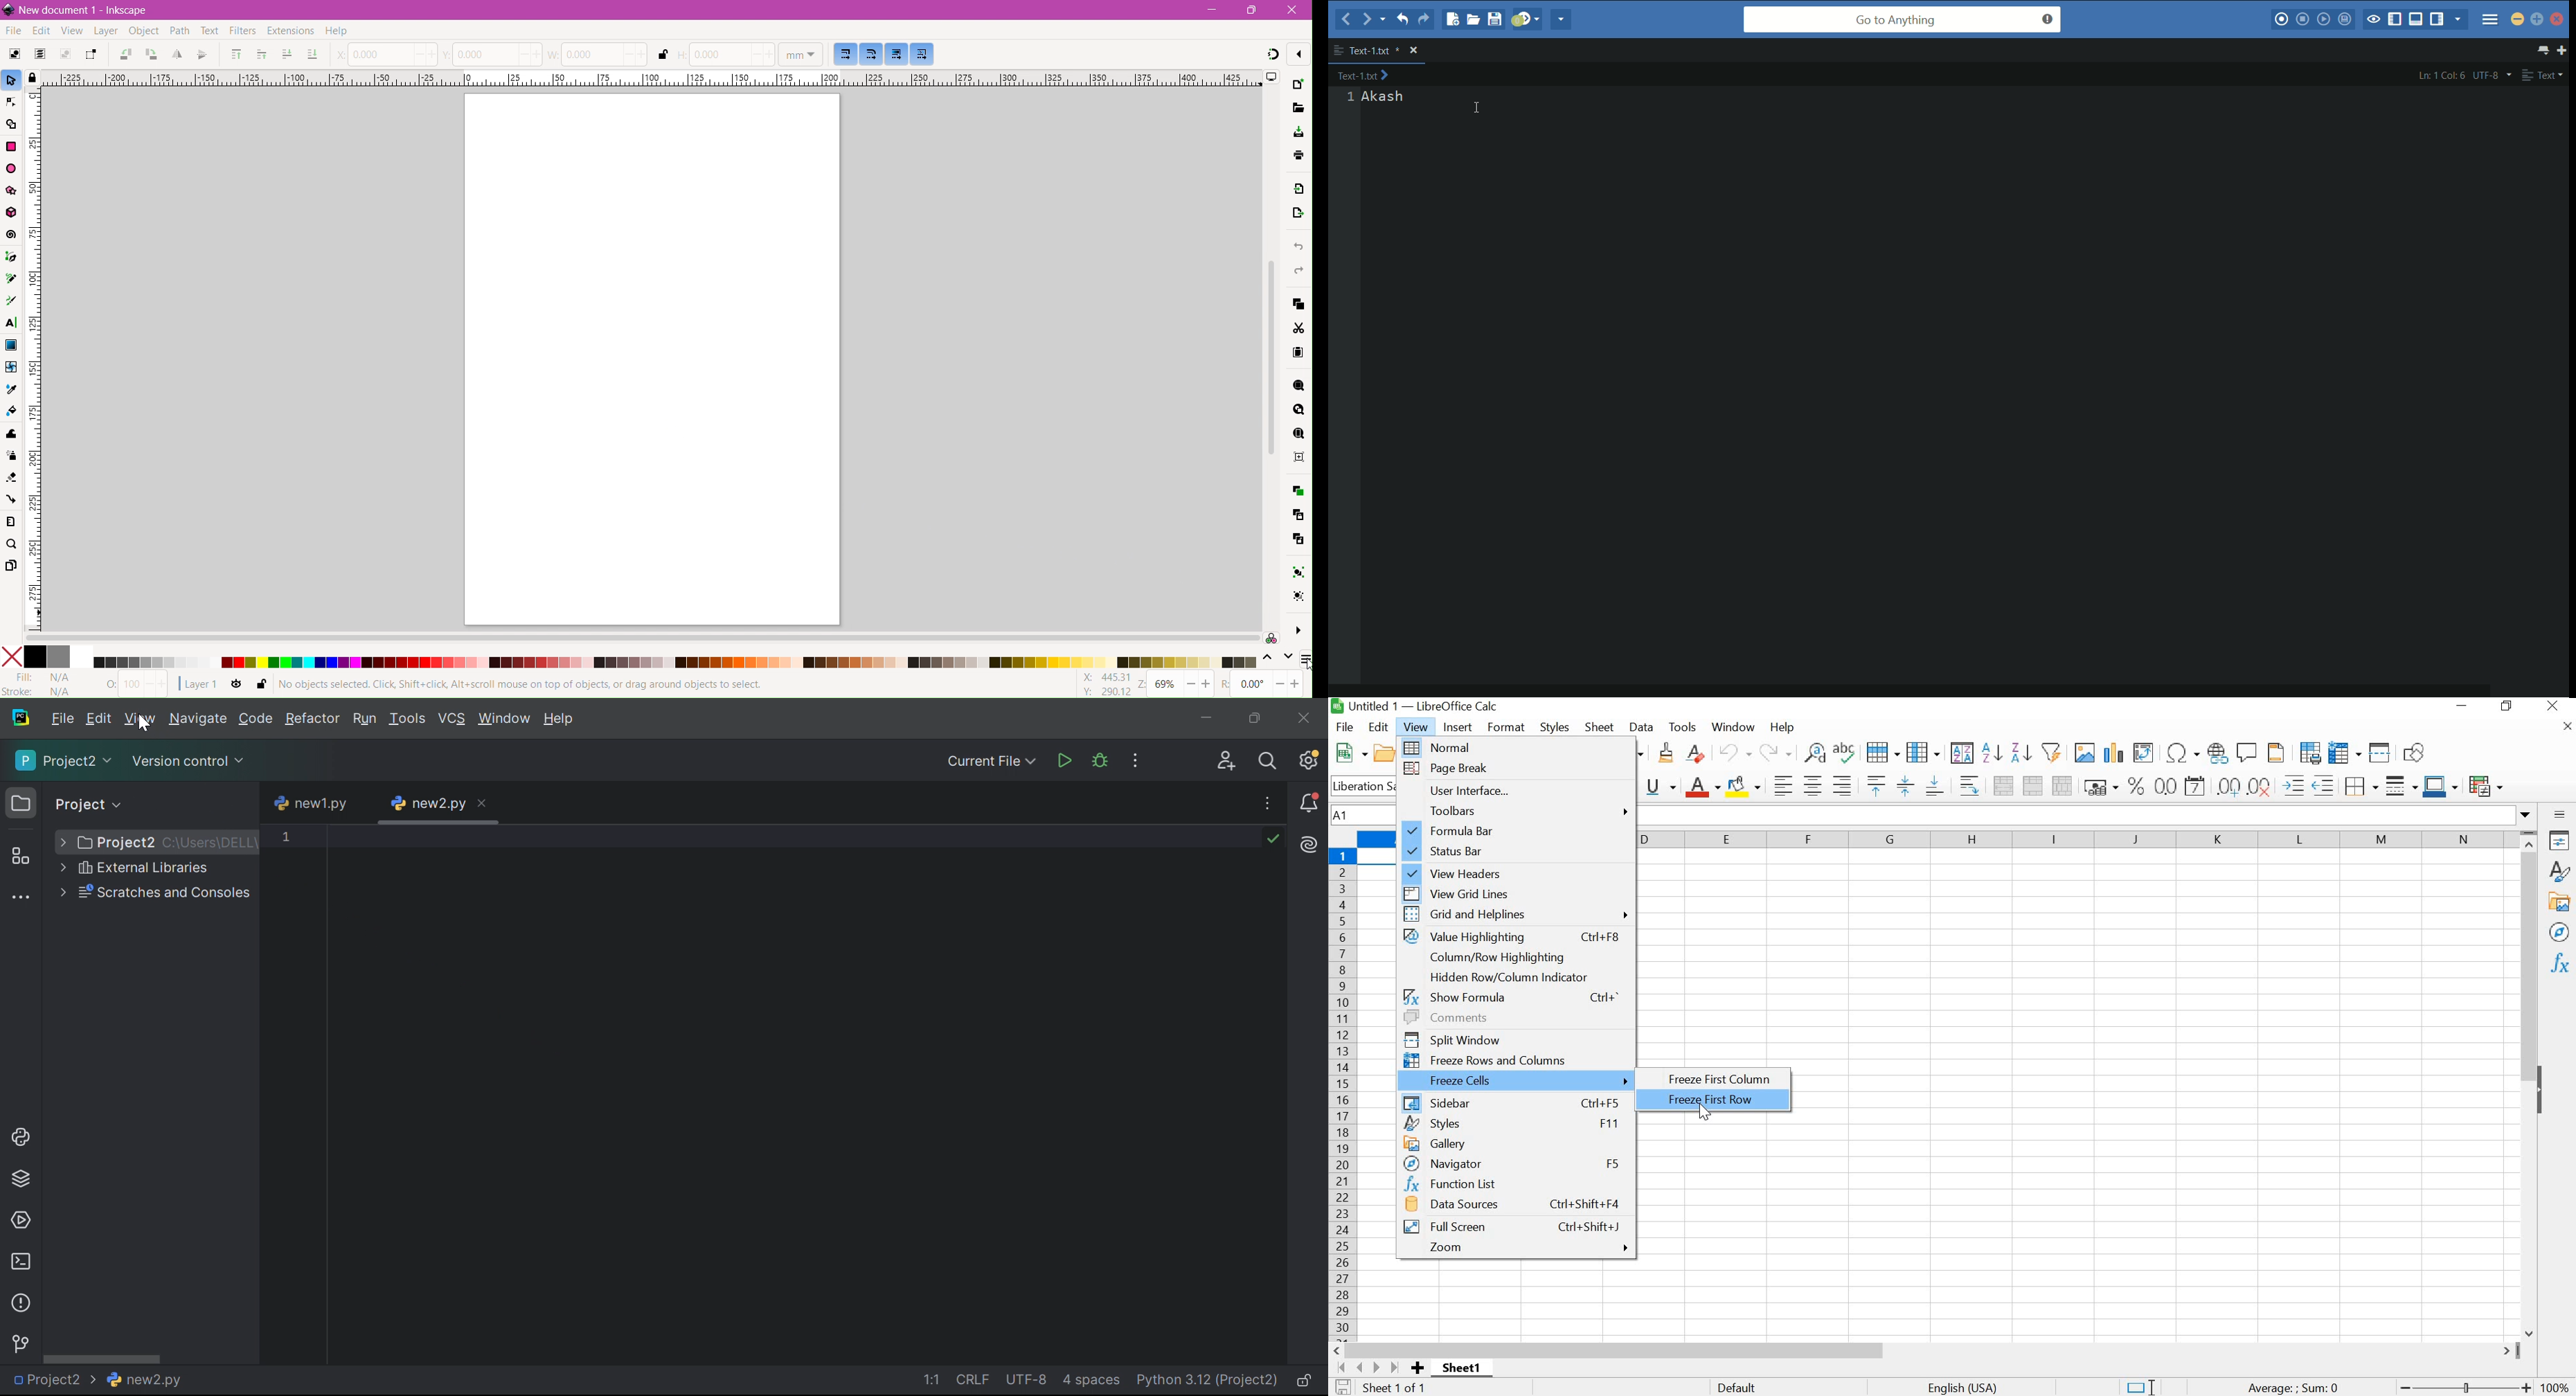 This screenshot has height=1400, width=2576. I want to click on More Options, so click(1296, 629).